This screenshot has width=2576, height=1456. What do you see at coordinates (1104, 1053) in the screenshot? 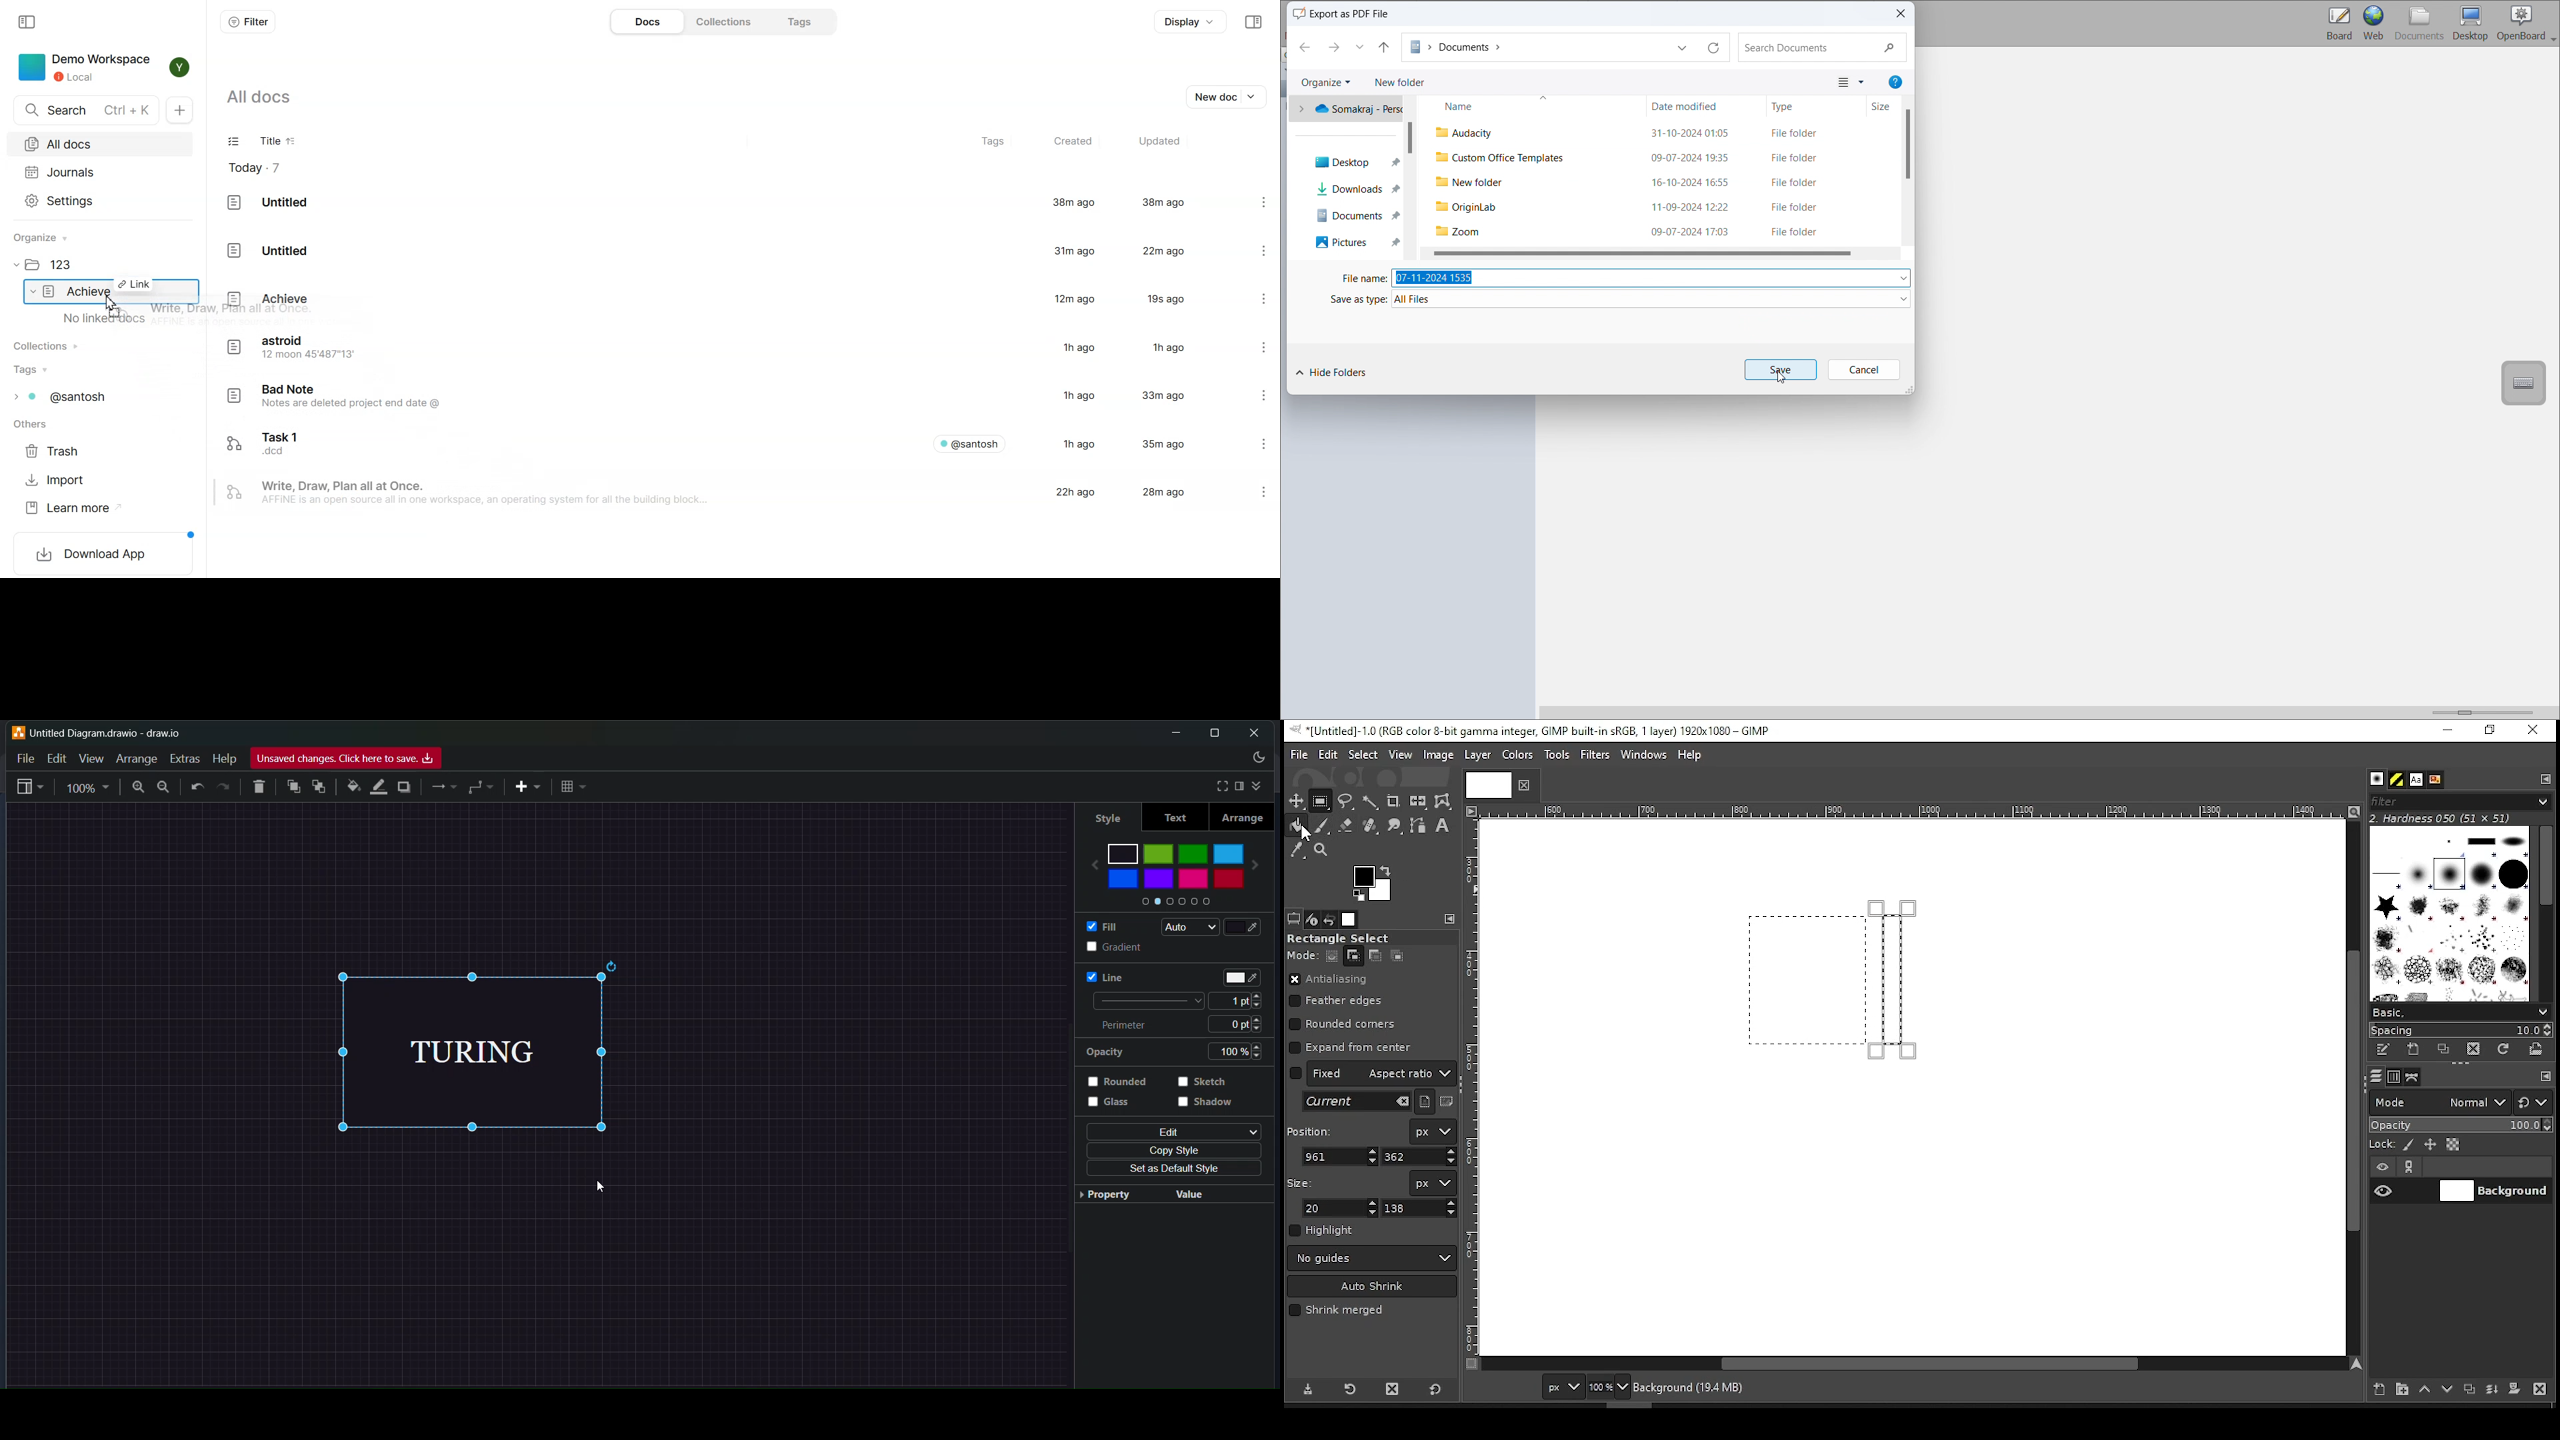
I see `opacity` at bounding box center [1104, 1053].